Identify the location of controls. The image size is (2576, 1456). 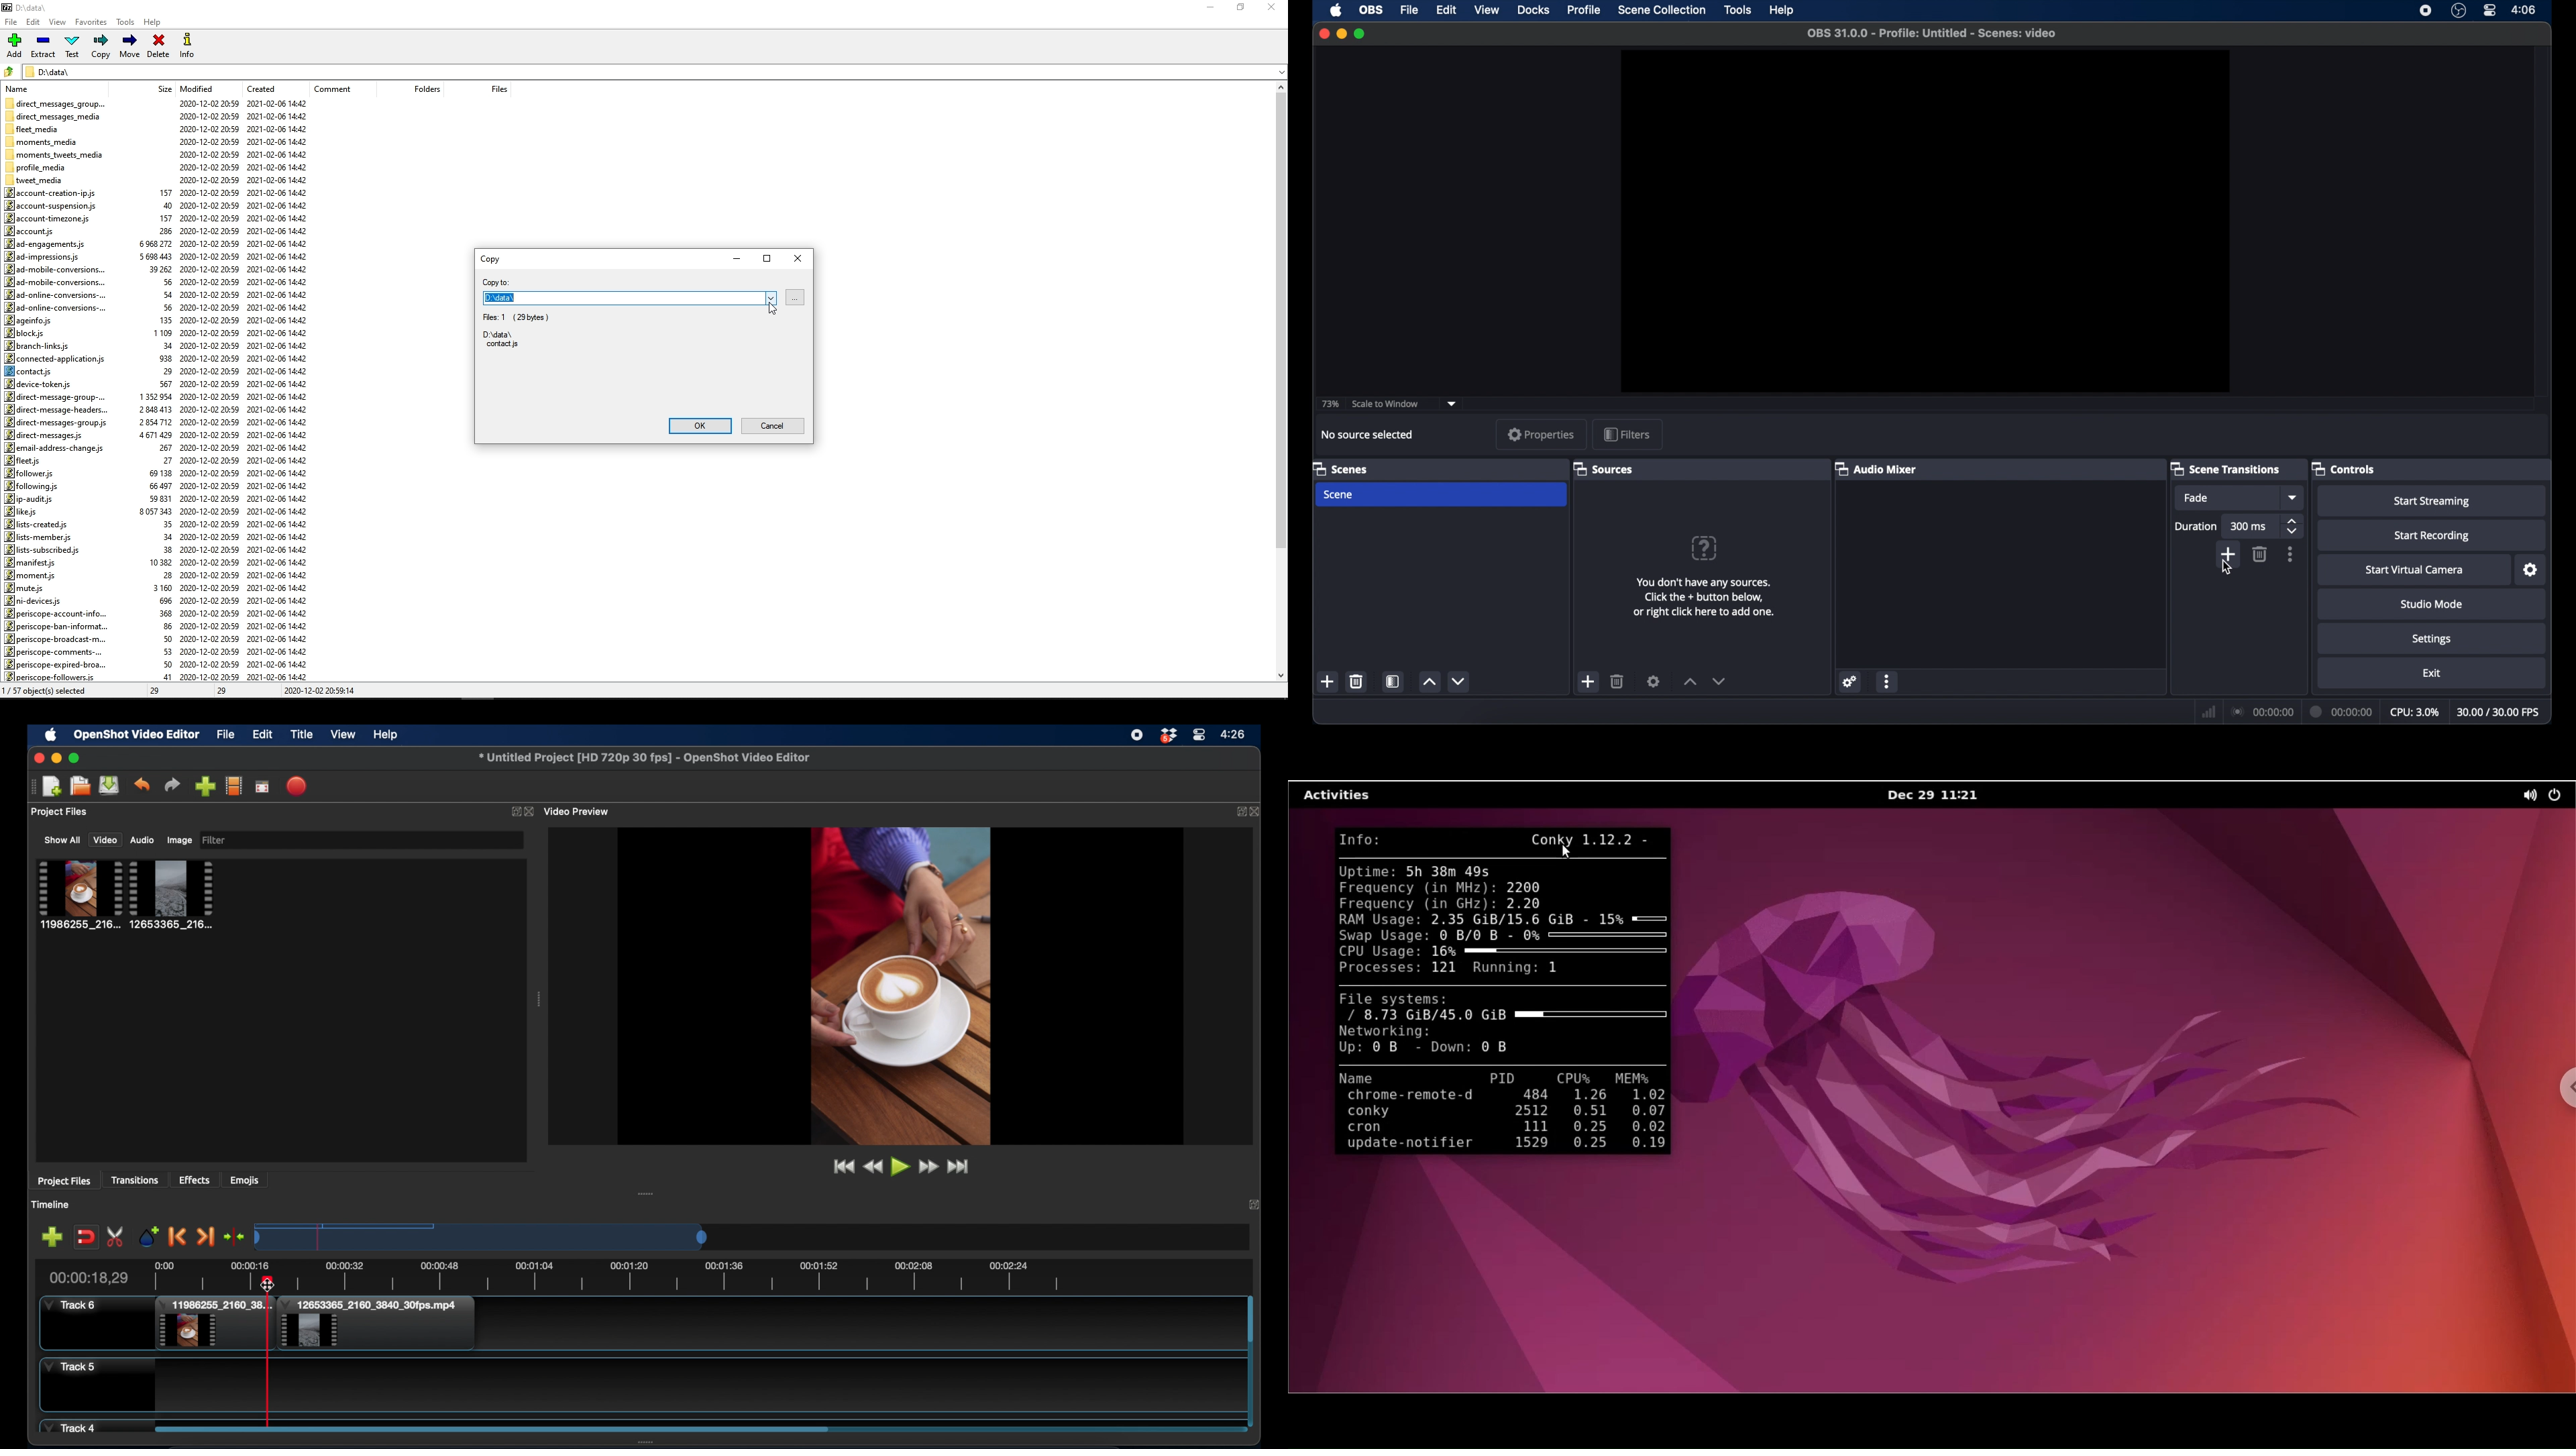
(2344, 470).